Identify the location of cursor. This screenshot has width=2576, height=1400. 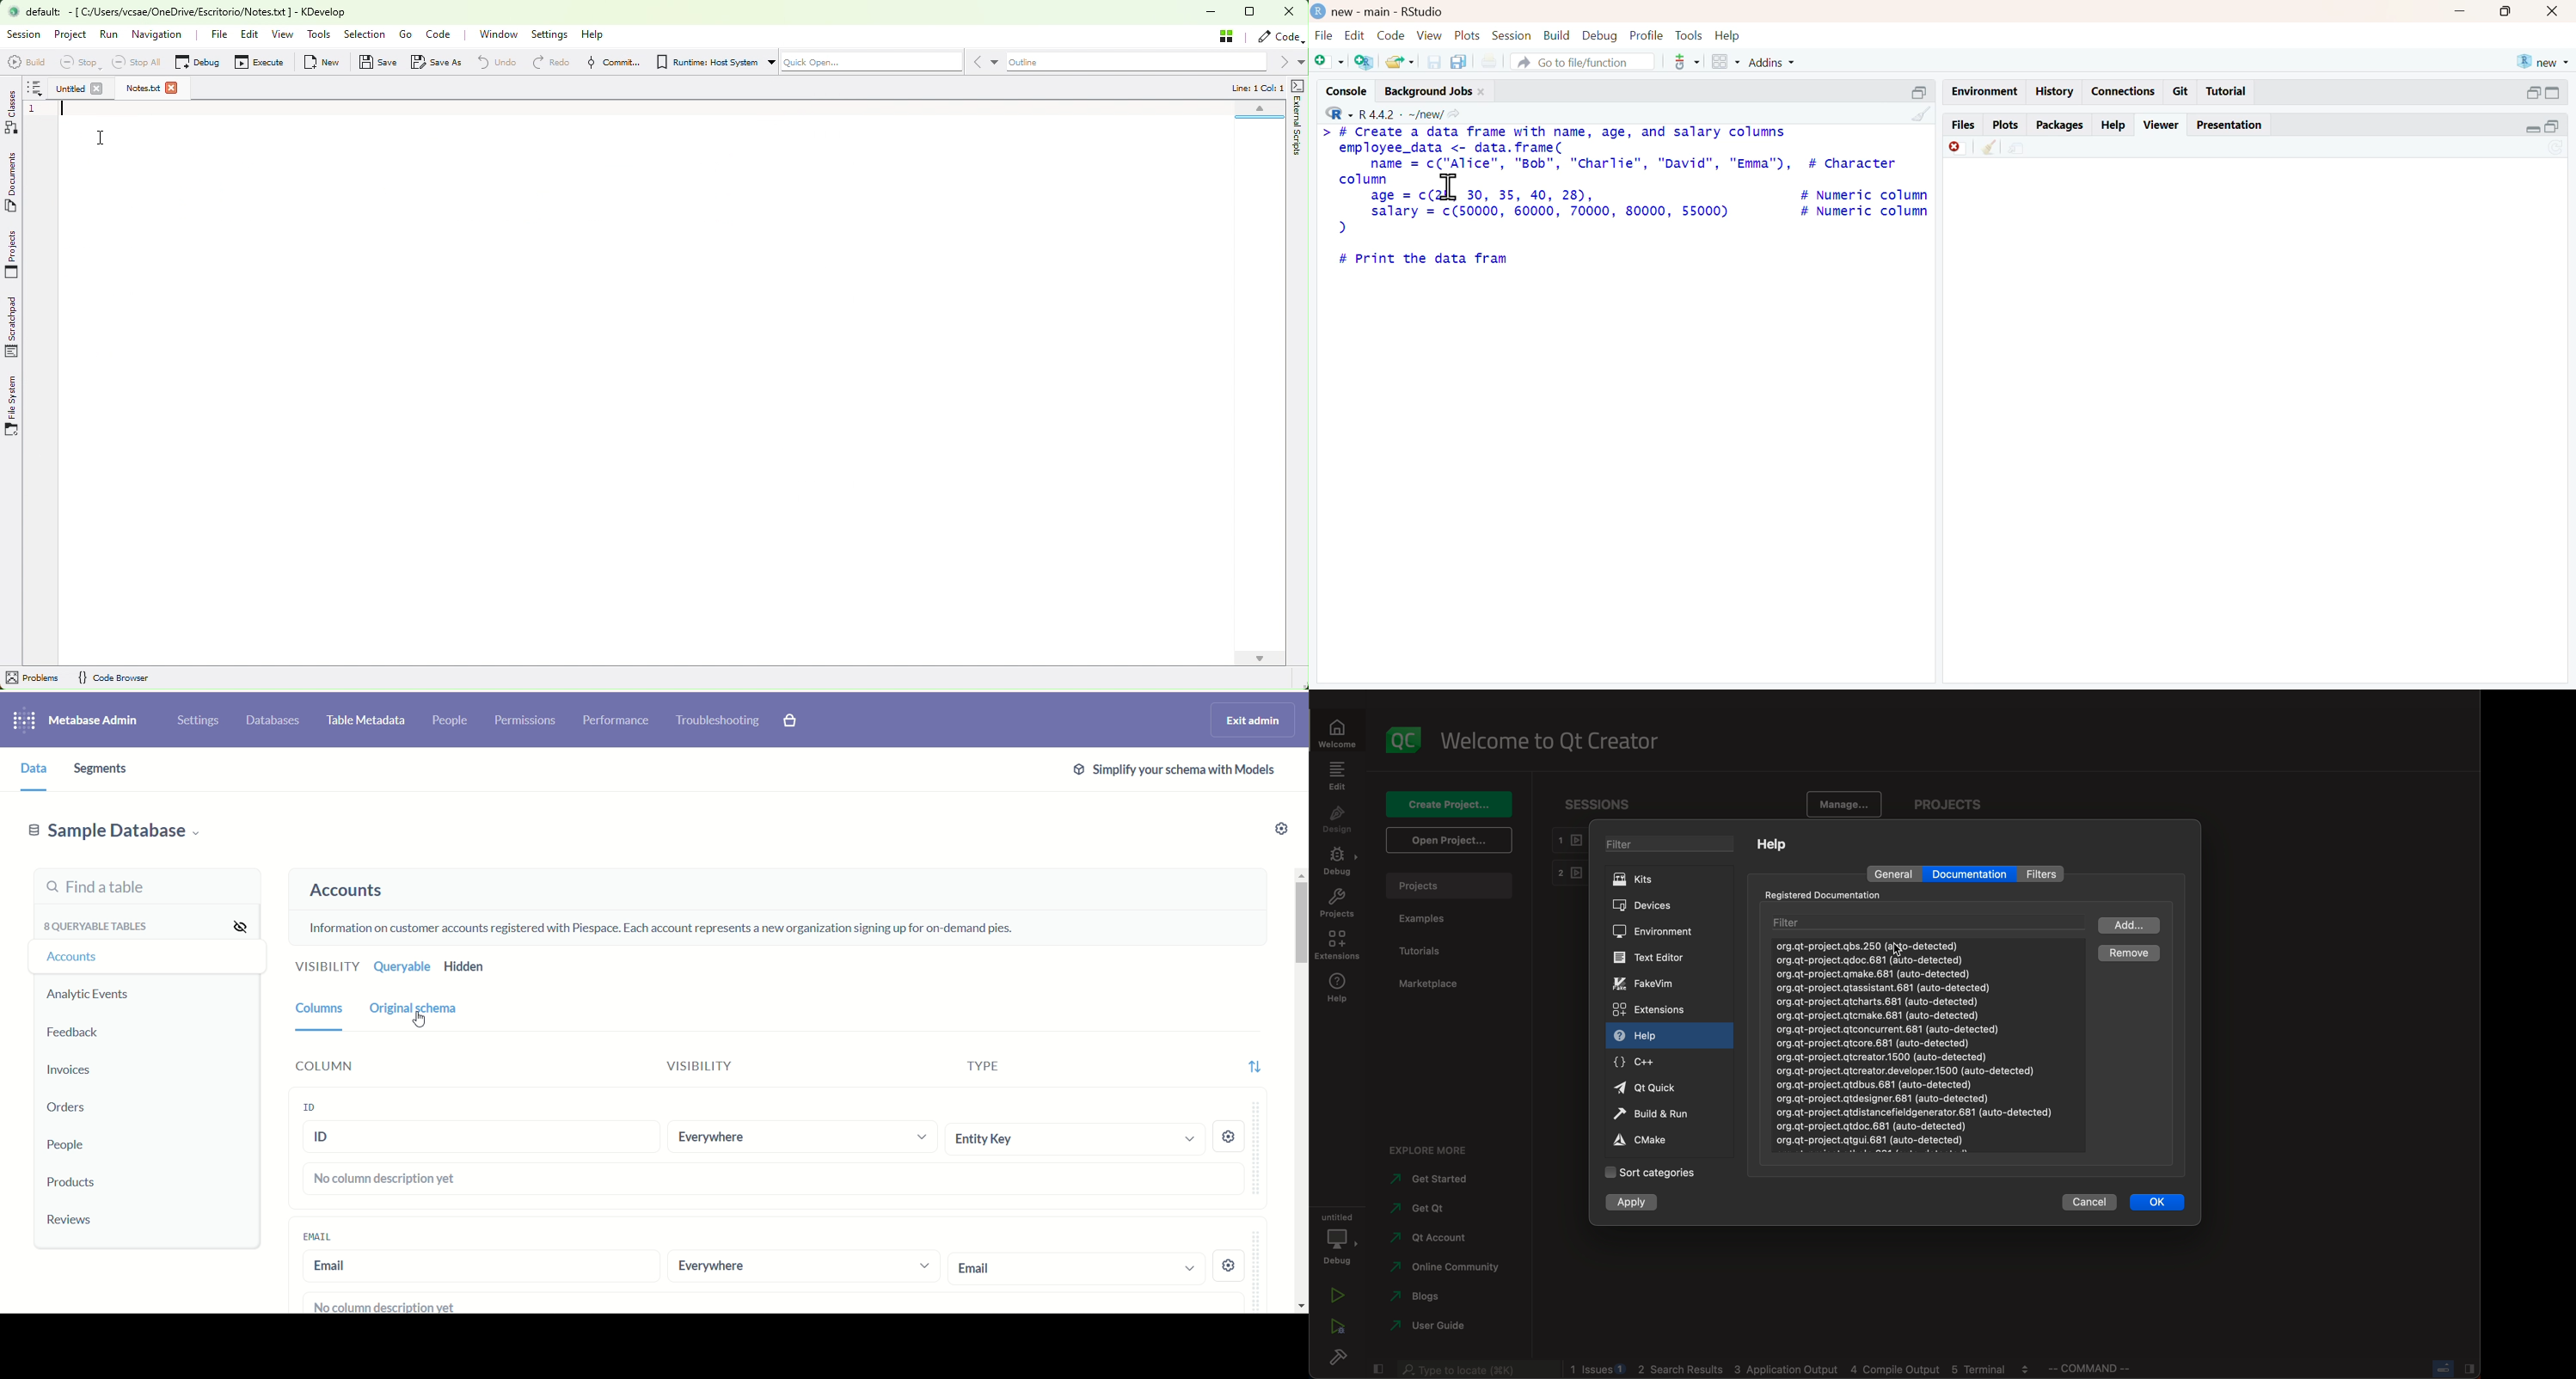
(1451, 190).